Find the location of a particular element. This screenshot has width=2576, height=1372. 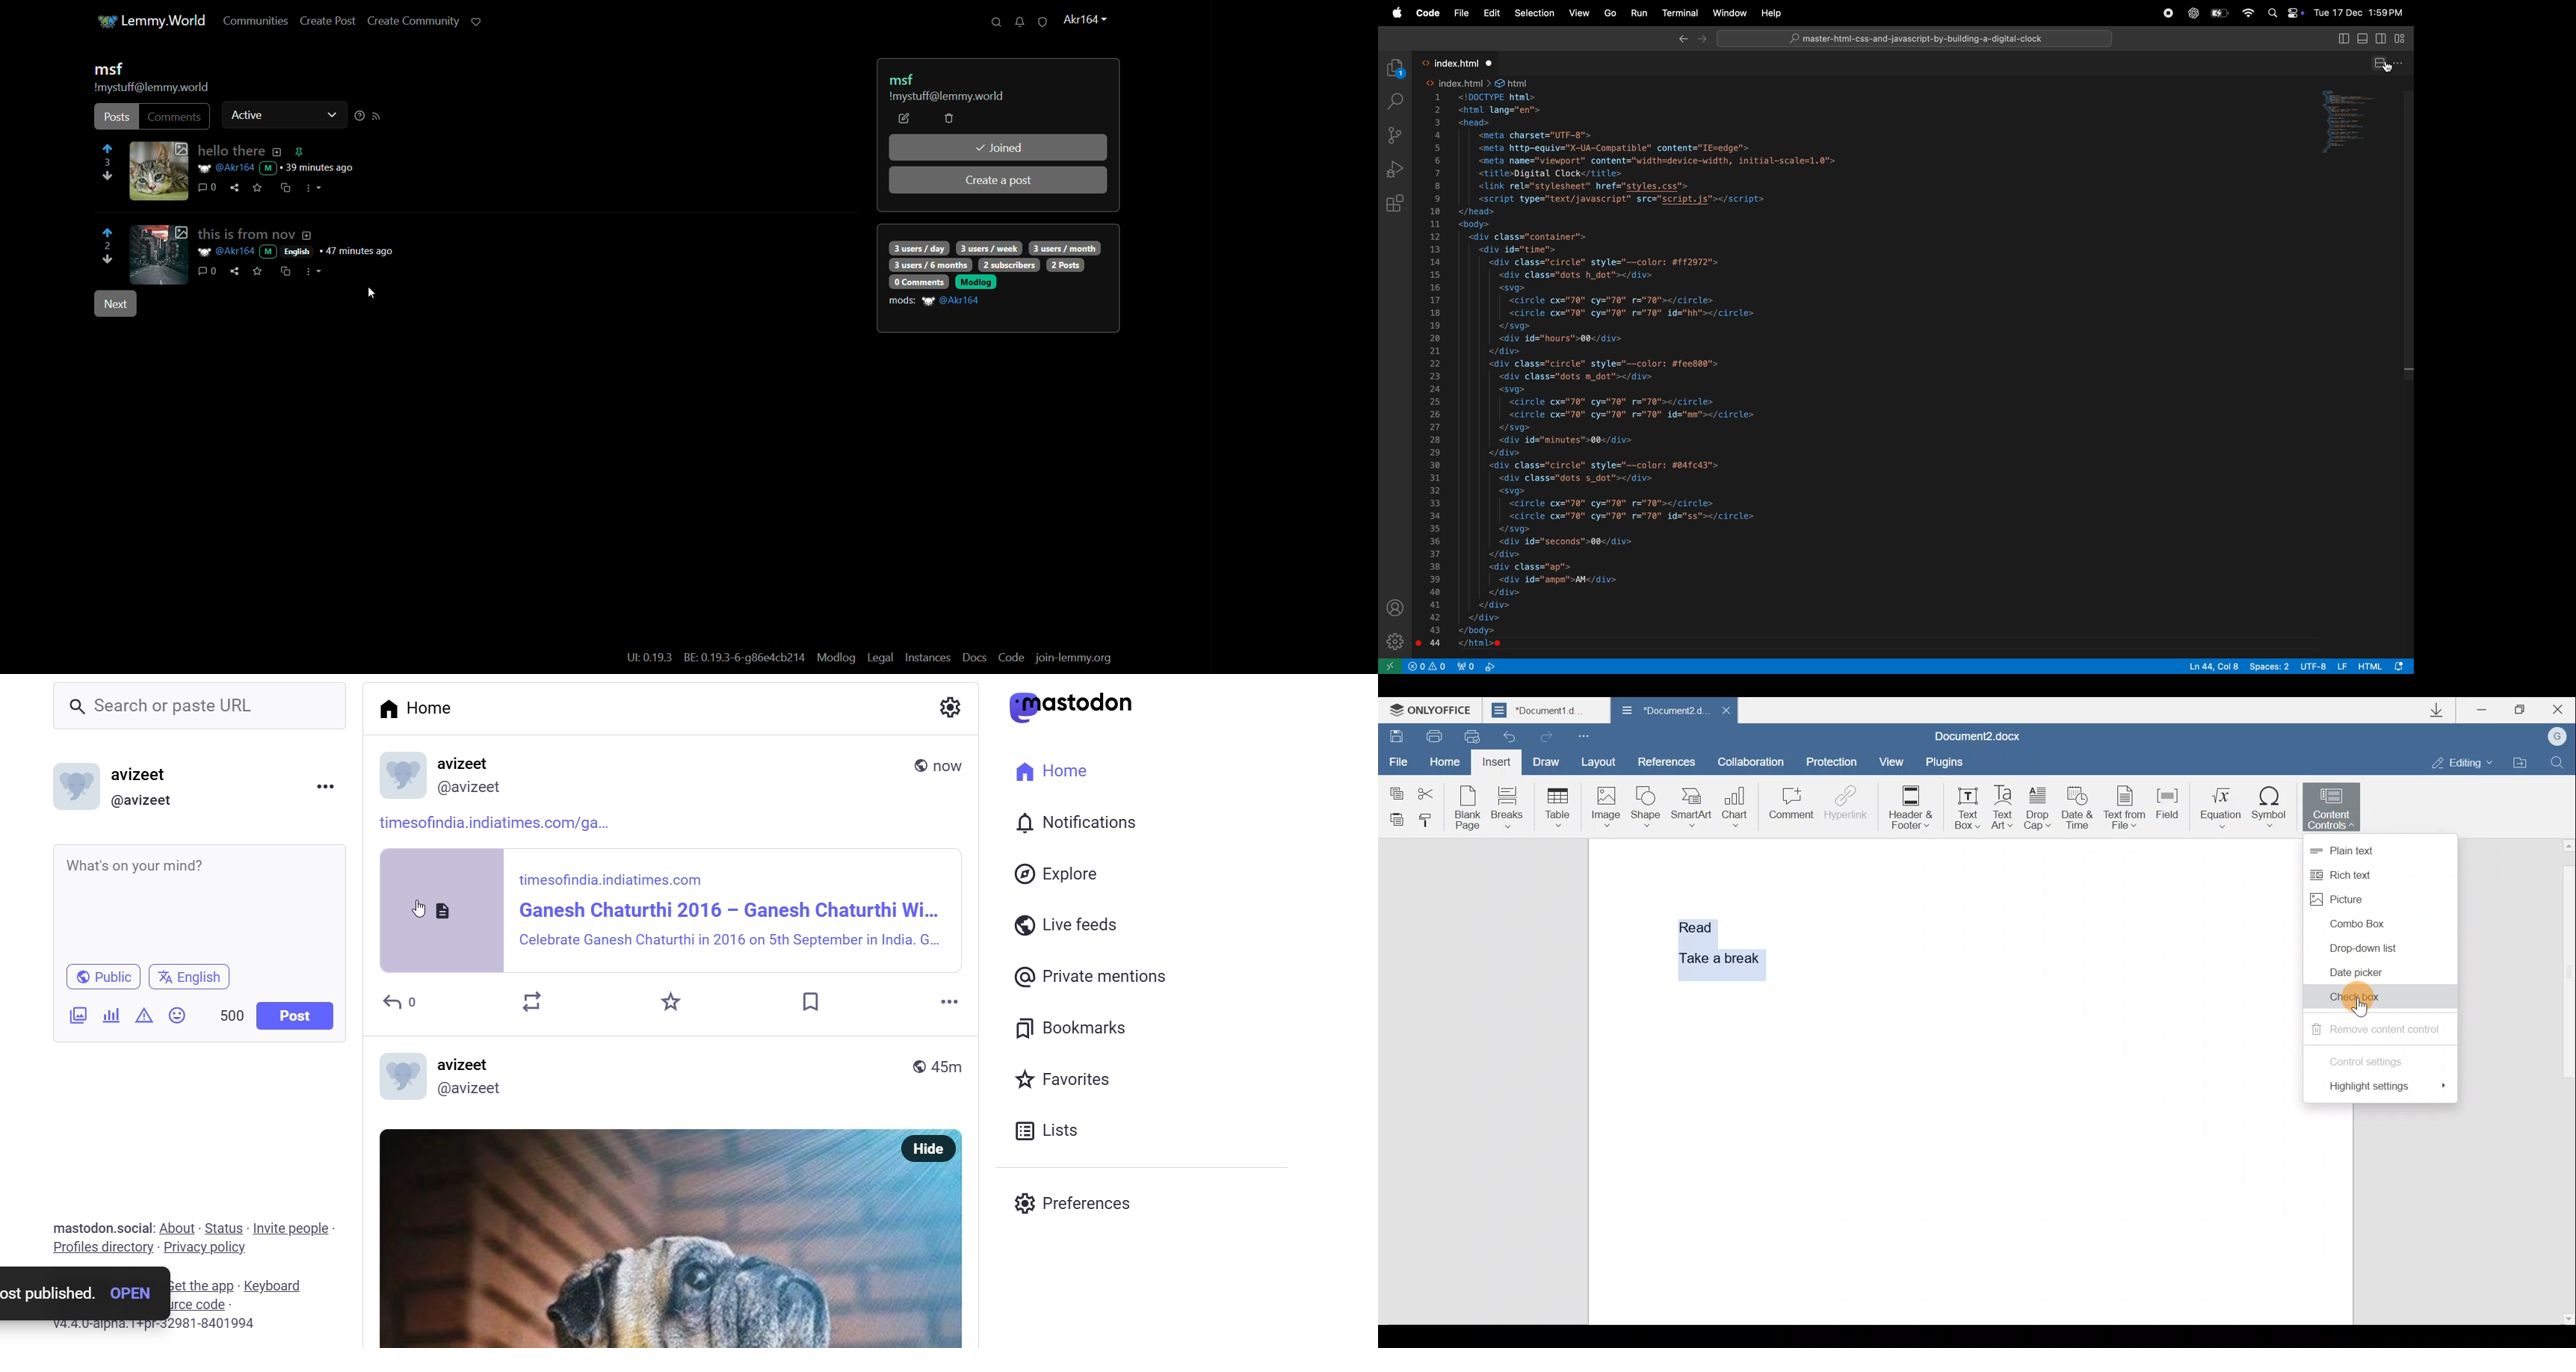

 Blank page is located at coordinates (1468, 808).